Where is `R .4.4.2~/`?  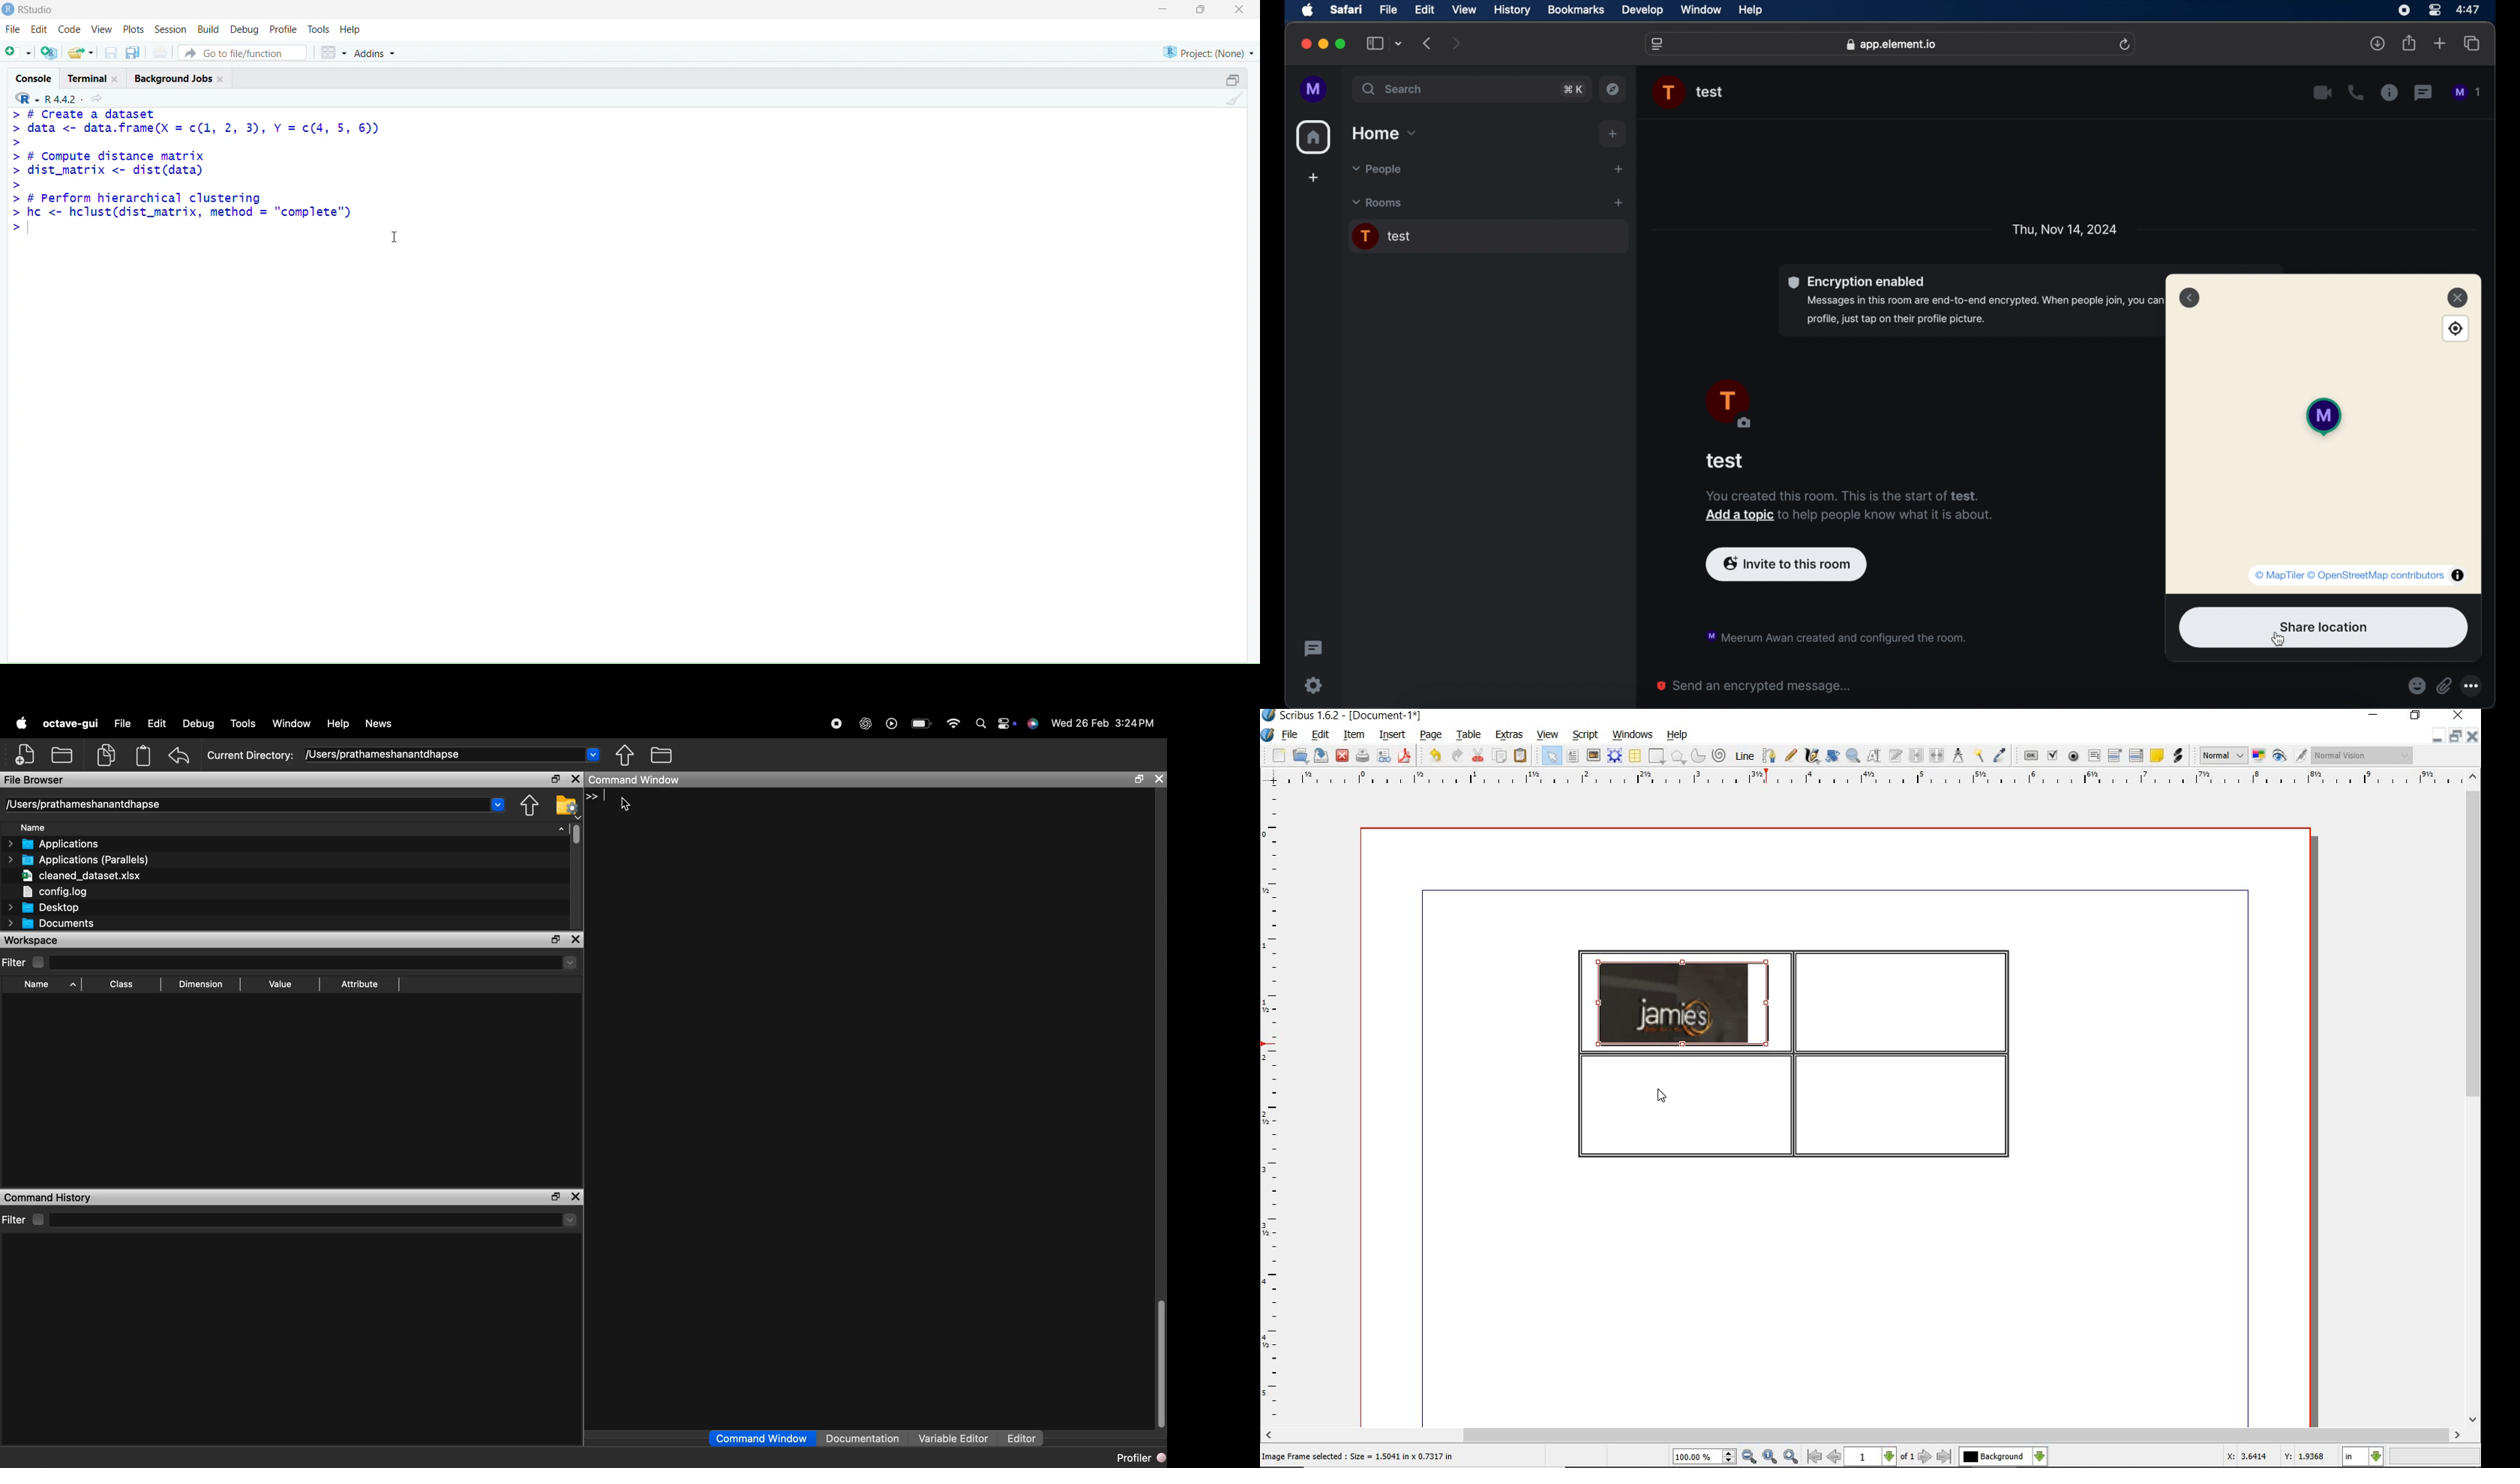 R .4.4.2~/ is located at coordinates (64, 100).